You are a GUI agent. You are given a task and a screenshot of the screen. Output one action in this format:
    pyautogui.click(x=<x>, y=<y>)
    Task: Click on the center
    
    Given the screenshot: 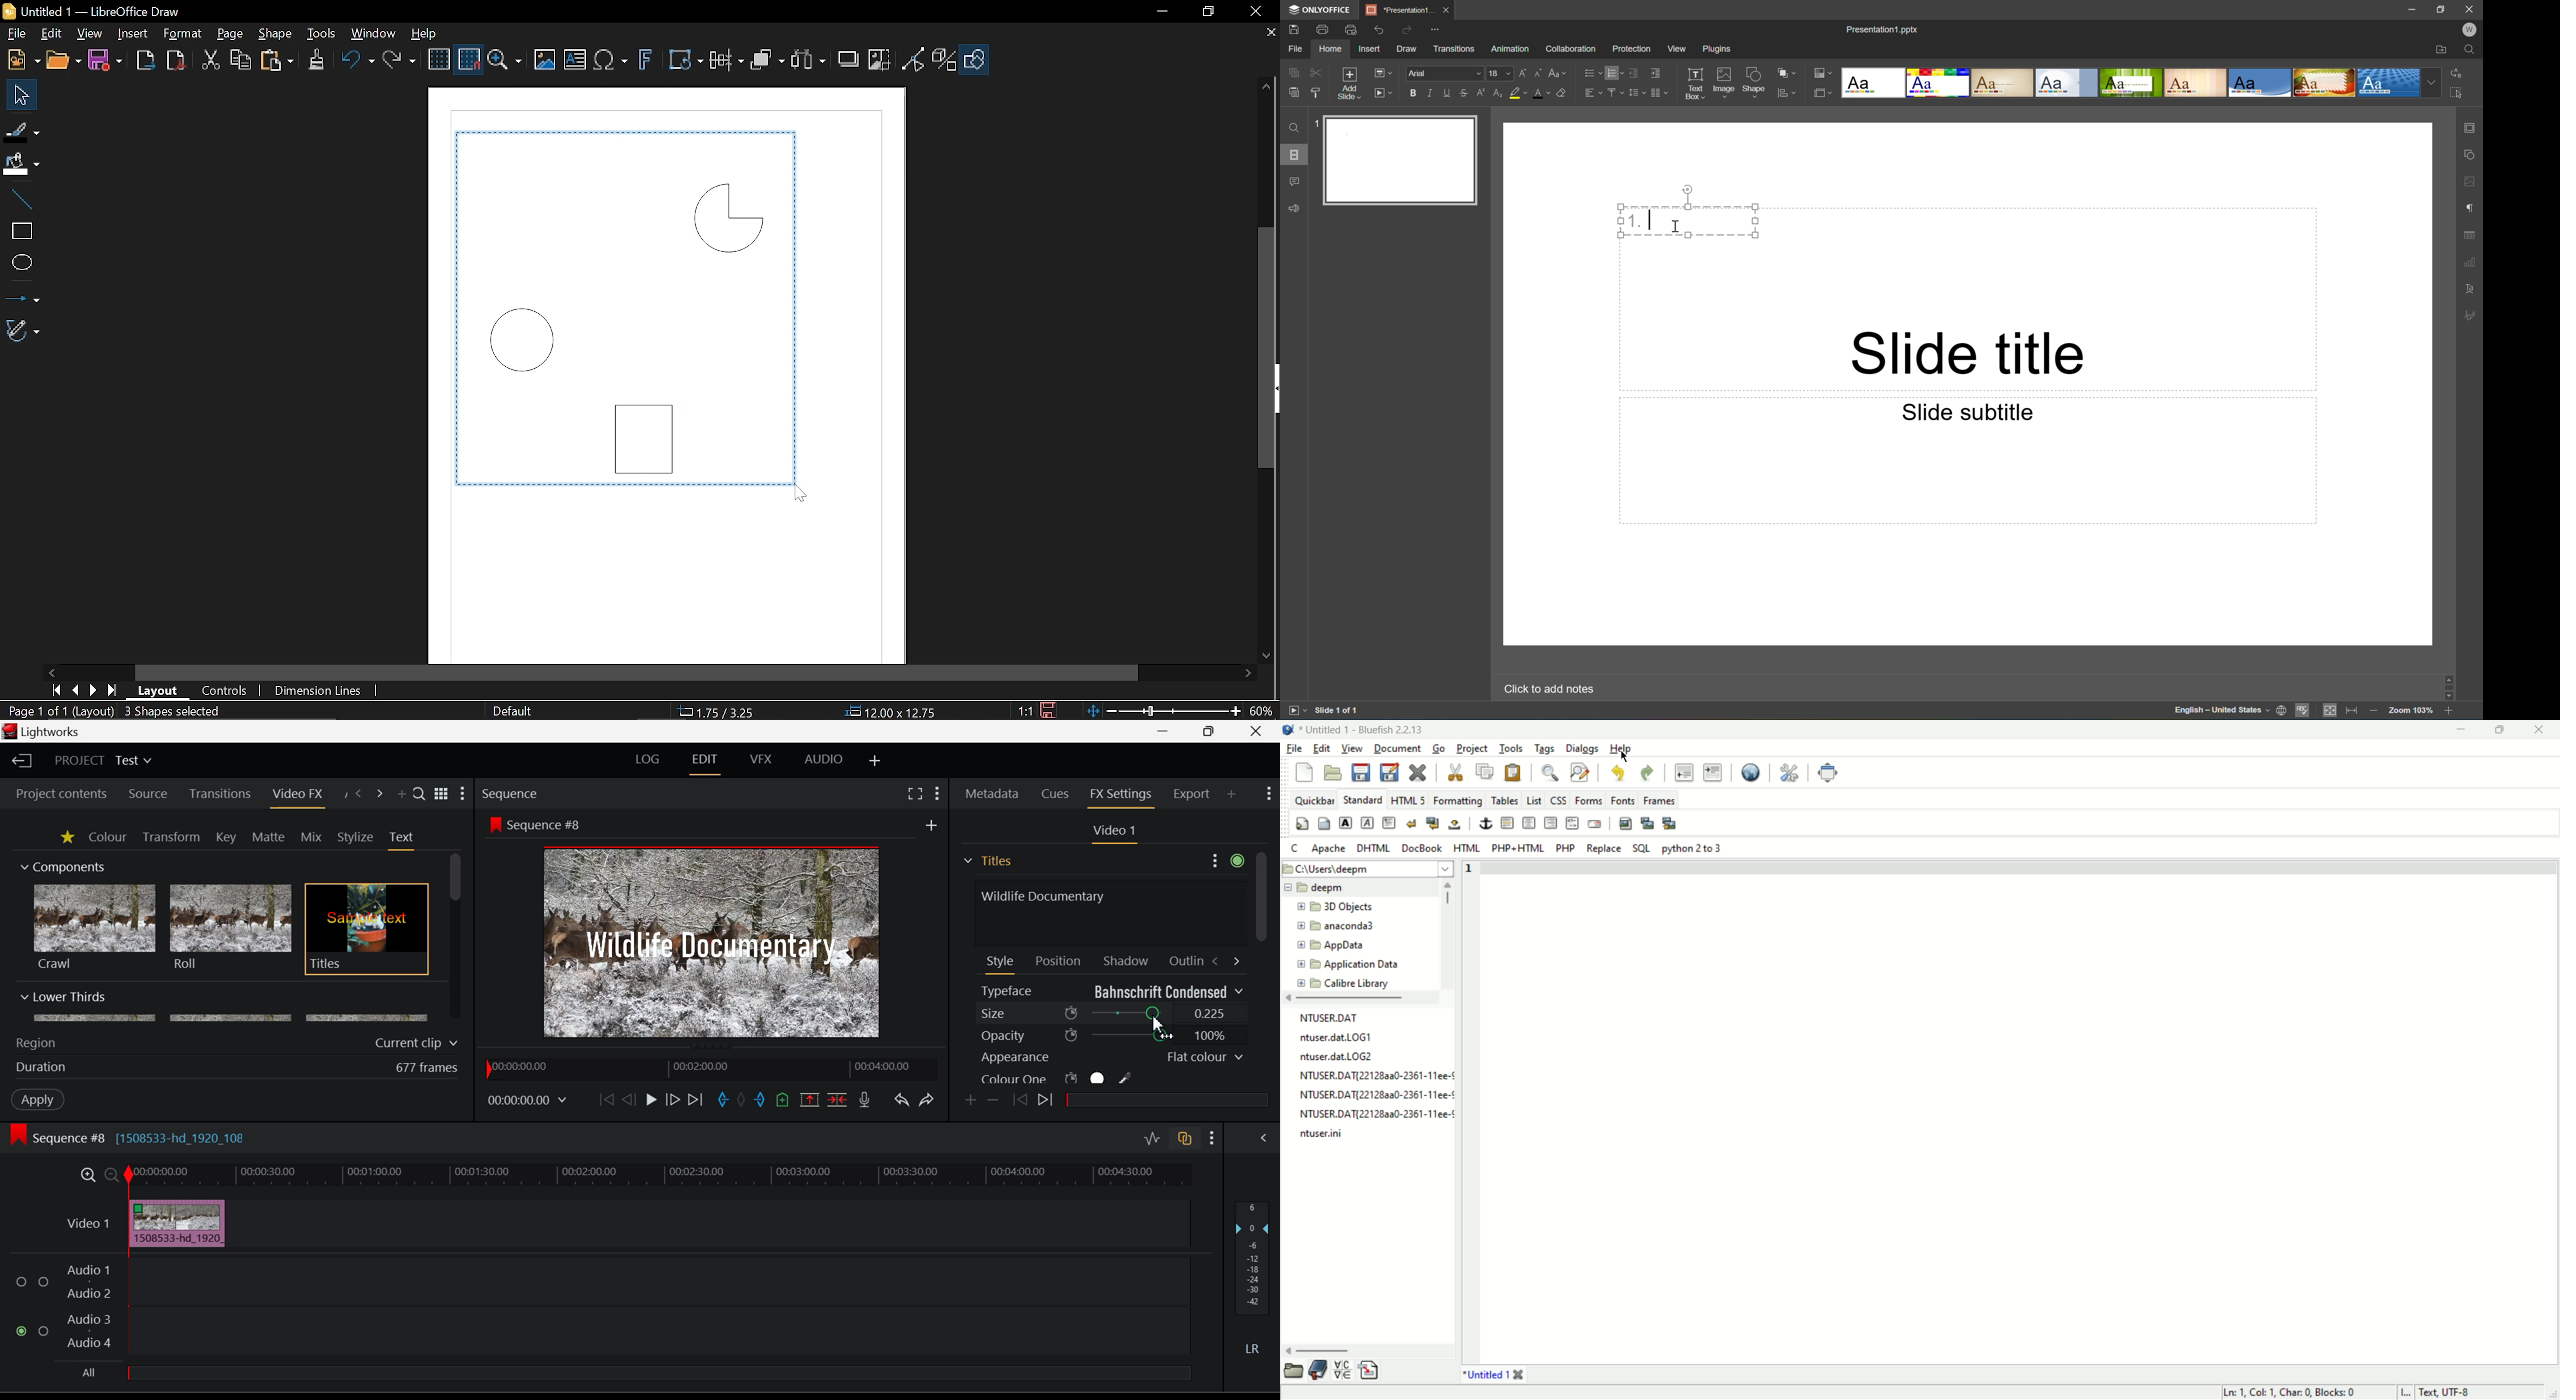 What is the action you would take?
    pyautogui.click(x=1529, y=823)
    